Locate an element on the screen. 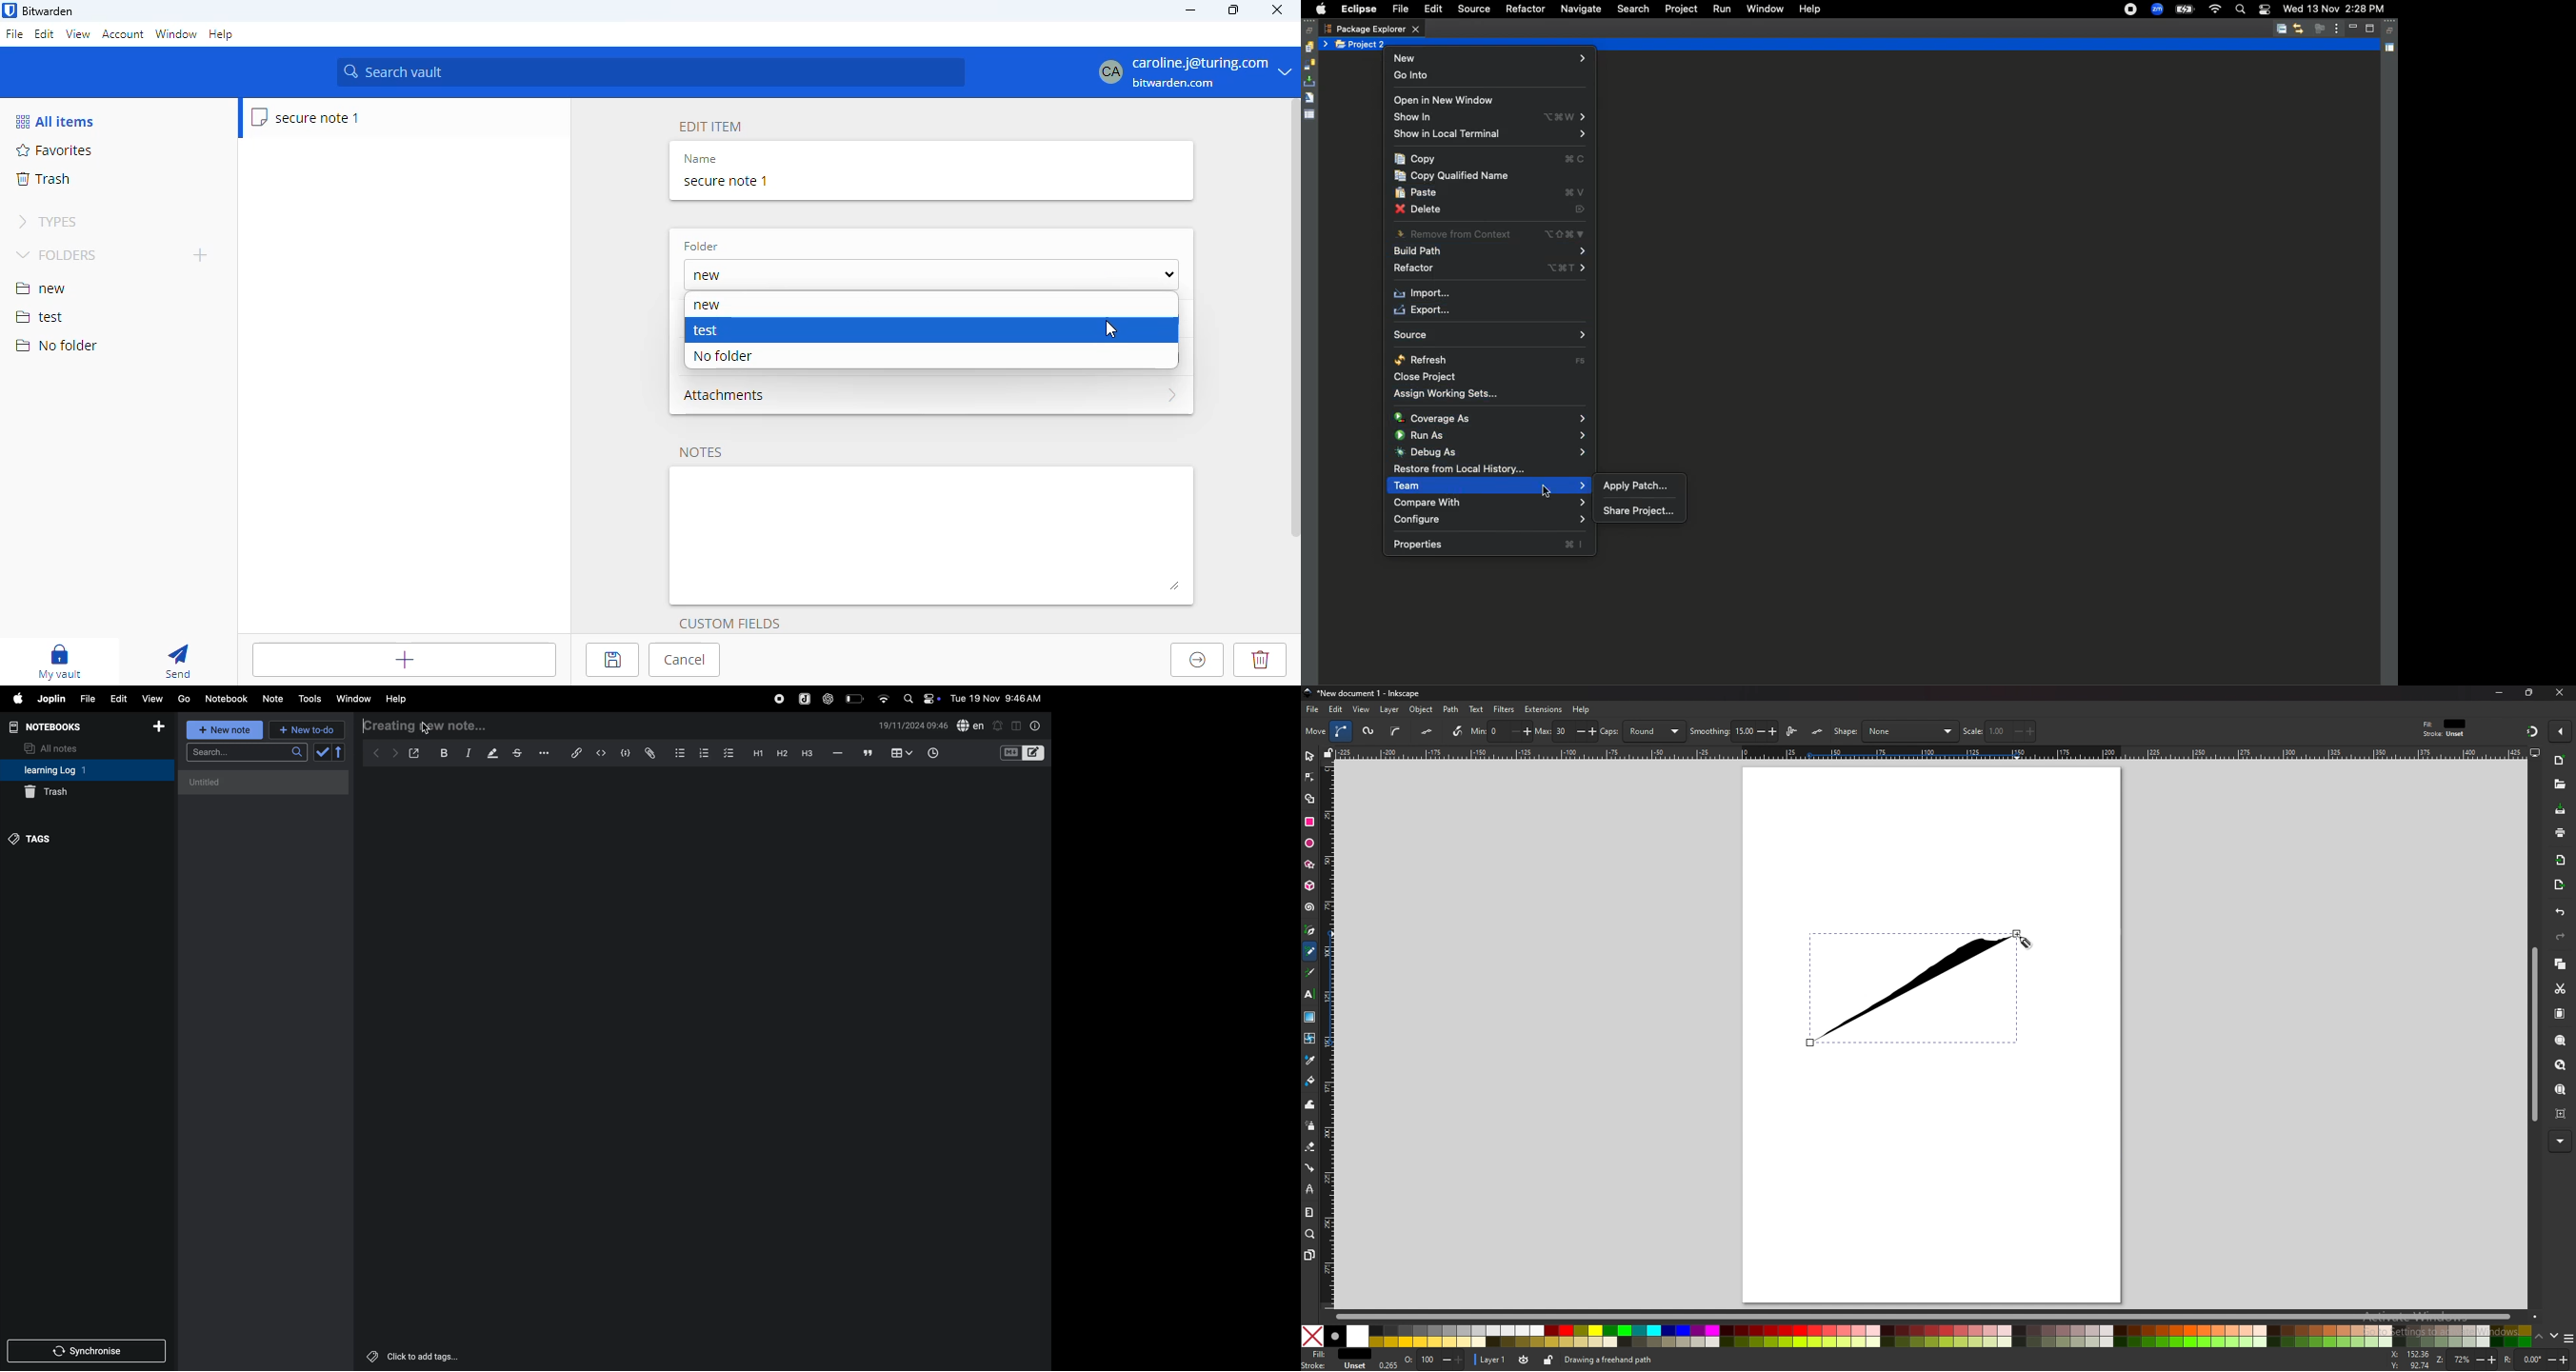  bold is located at coordinates (442, 753).